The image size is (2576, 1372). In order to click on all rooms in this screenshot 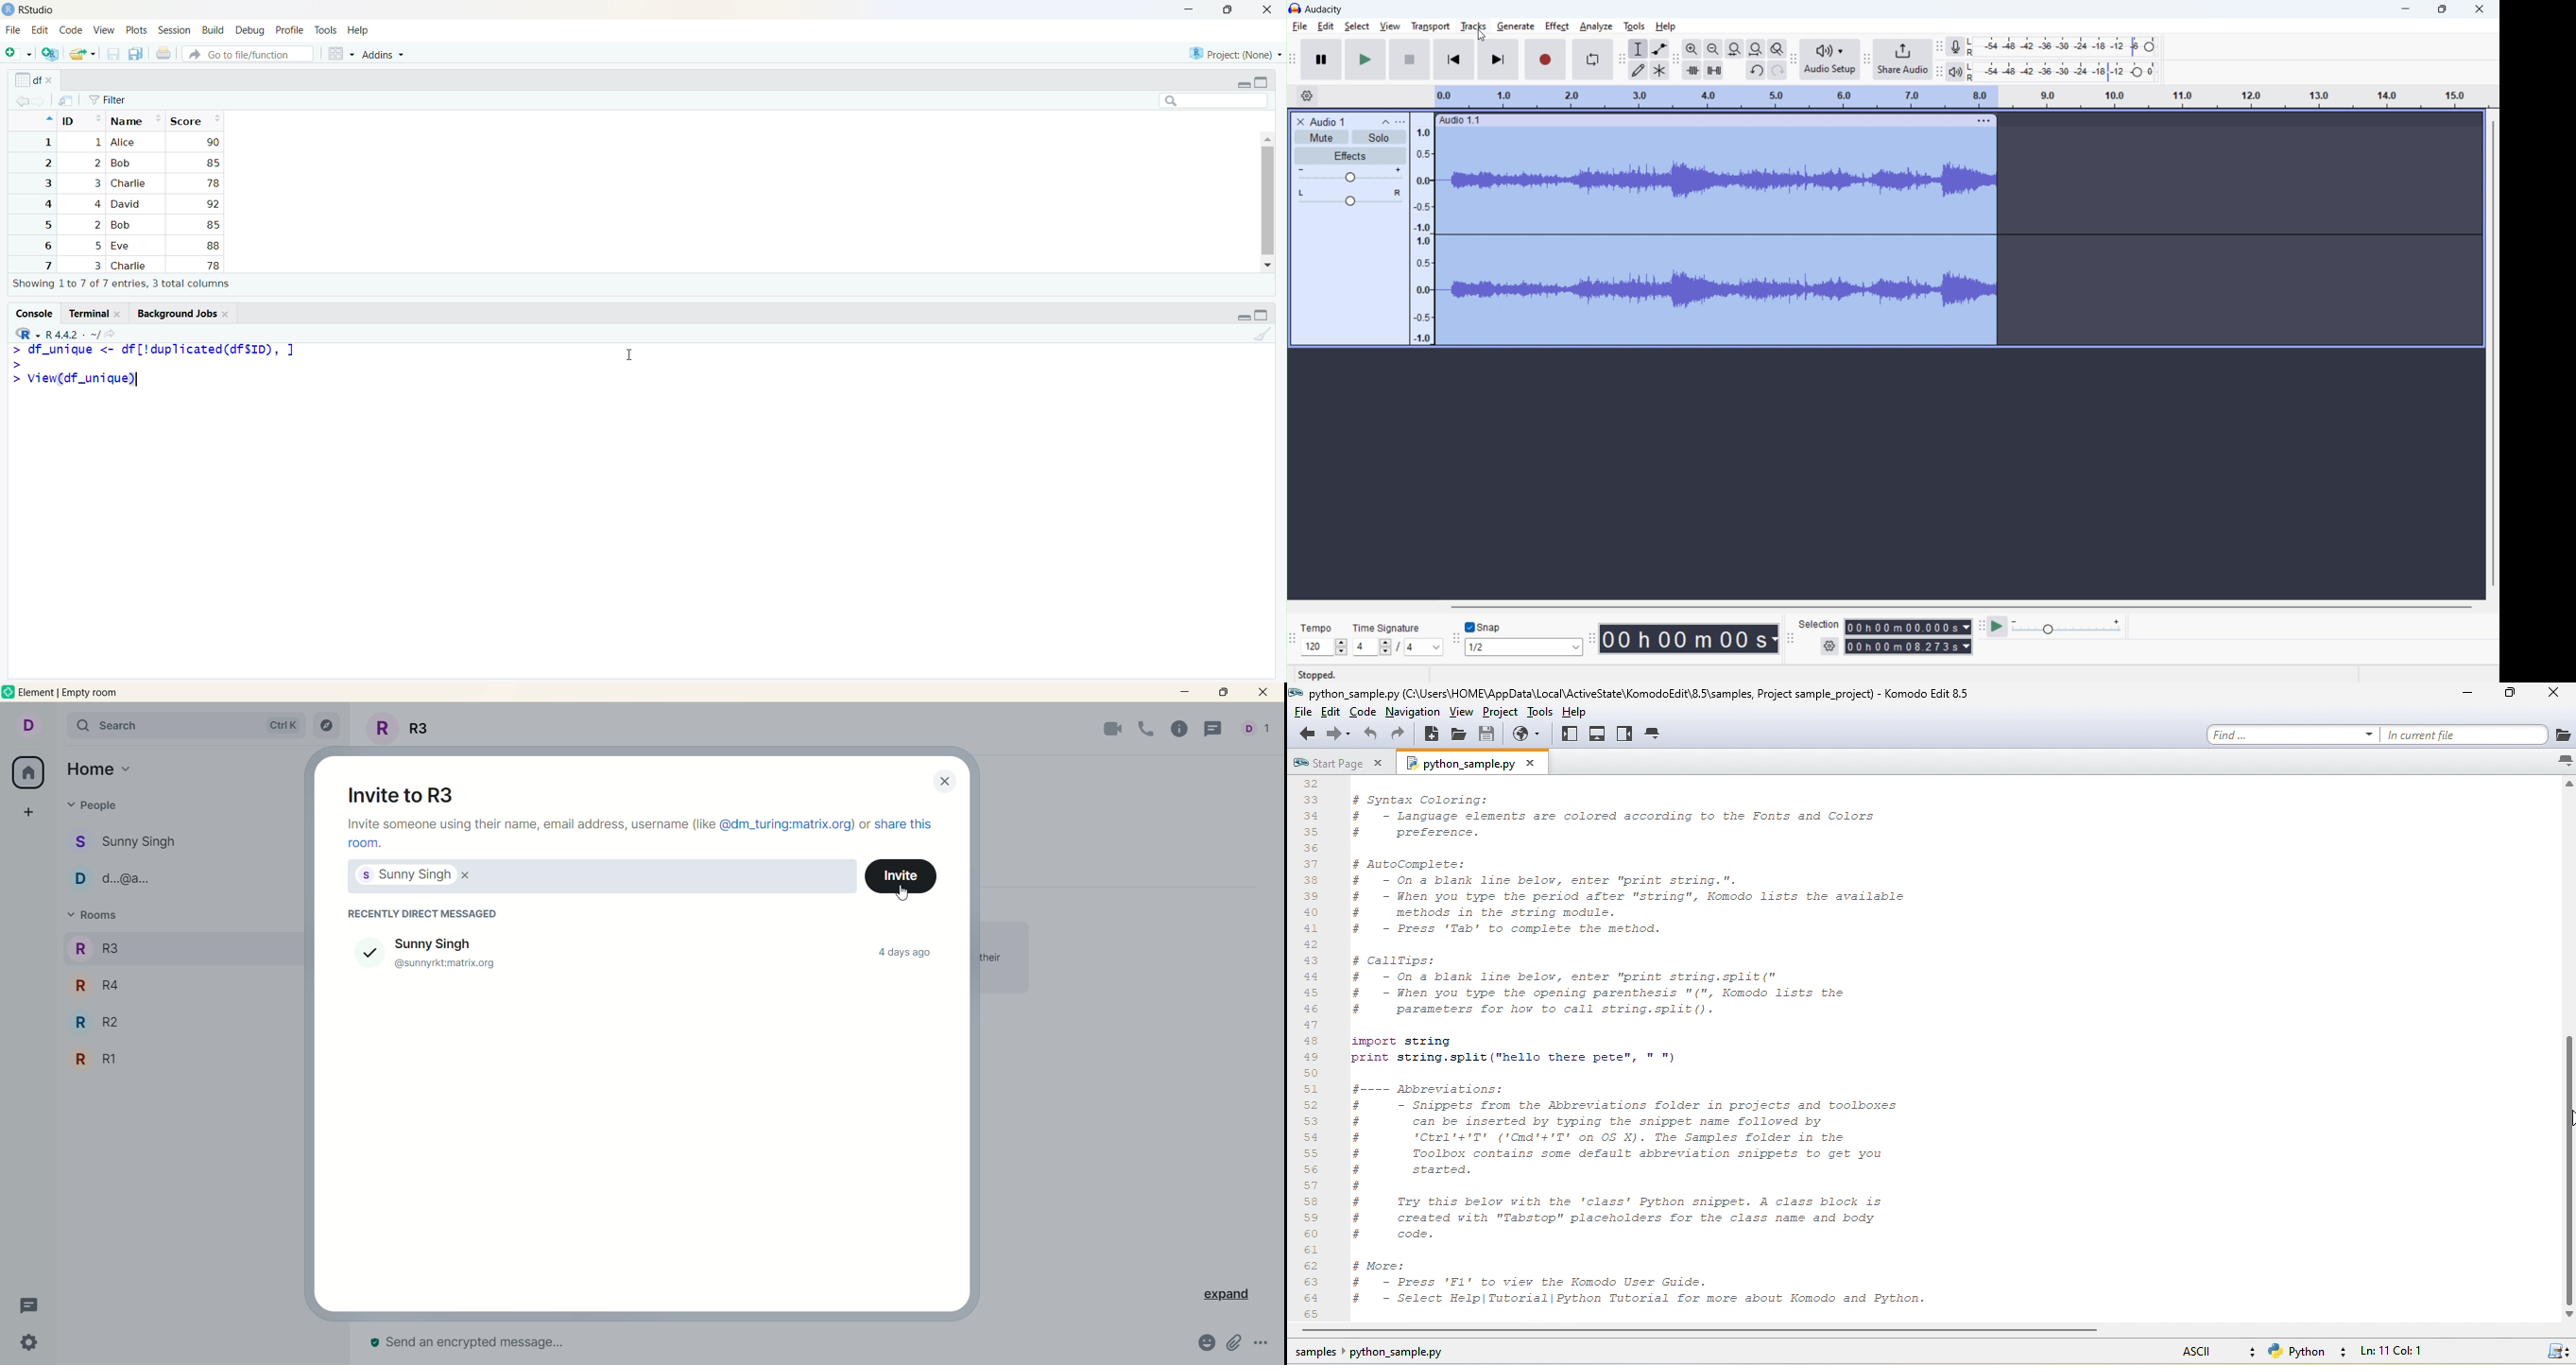, I will do `click(29, 772)`.